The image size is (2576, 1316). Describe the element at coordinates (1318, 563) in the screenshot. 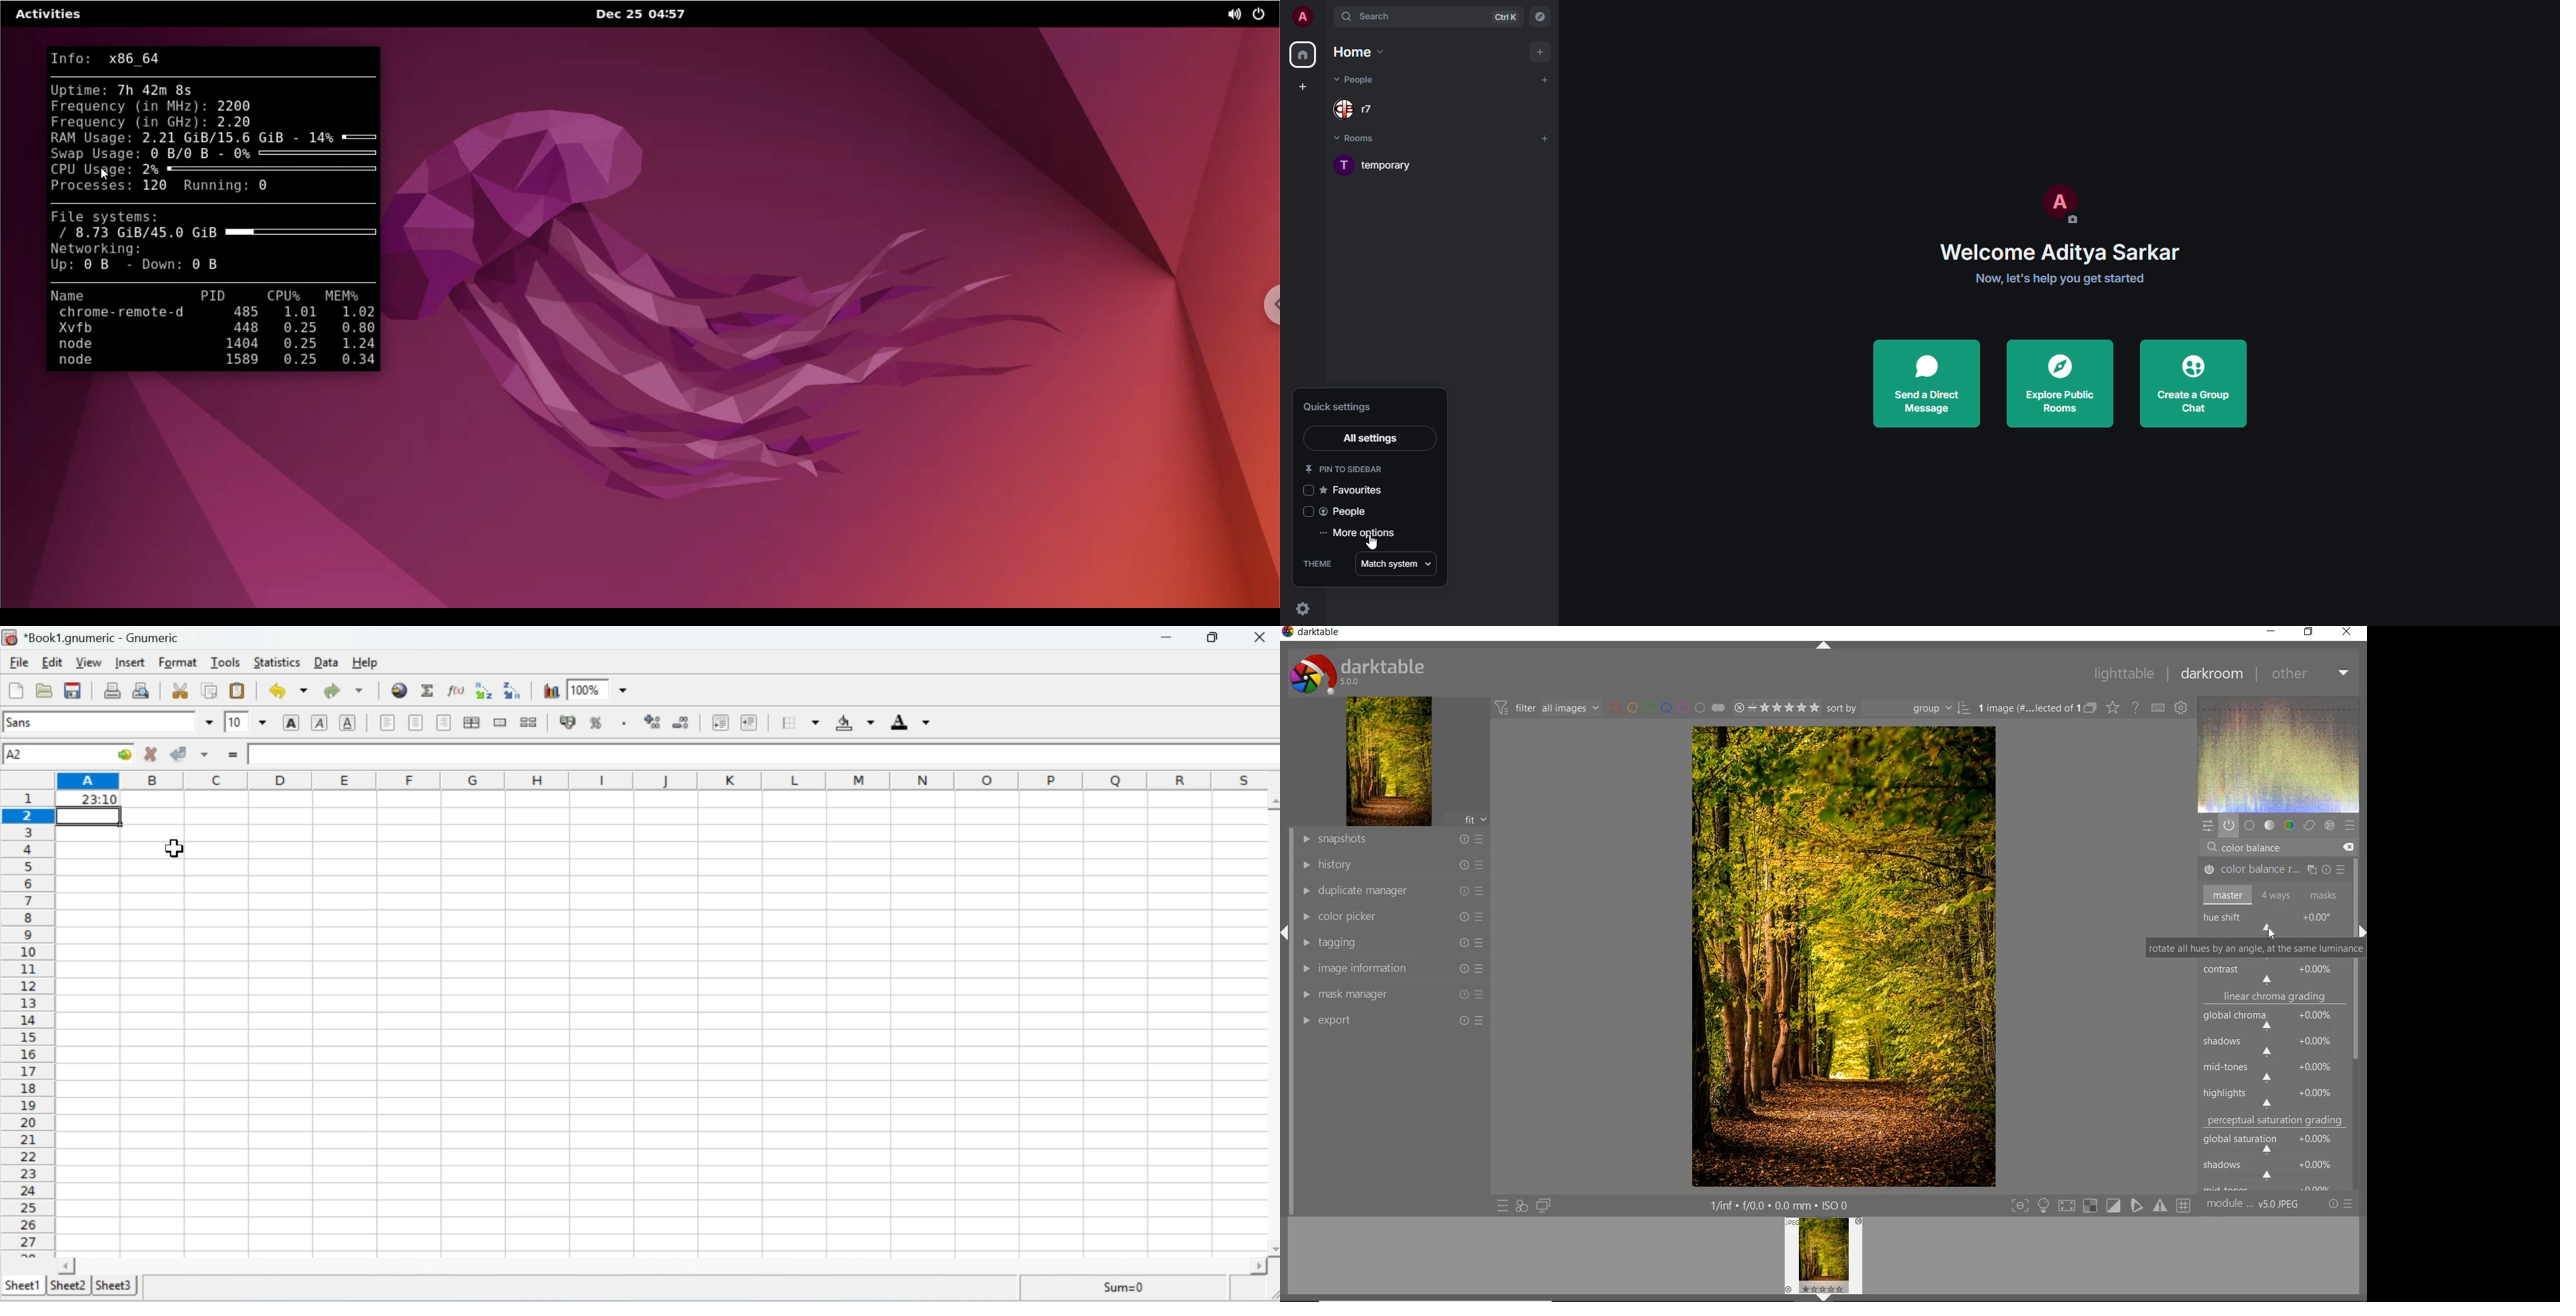

I see `theme` at that location.